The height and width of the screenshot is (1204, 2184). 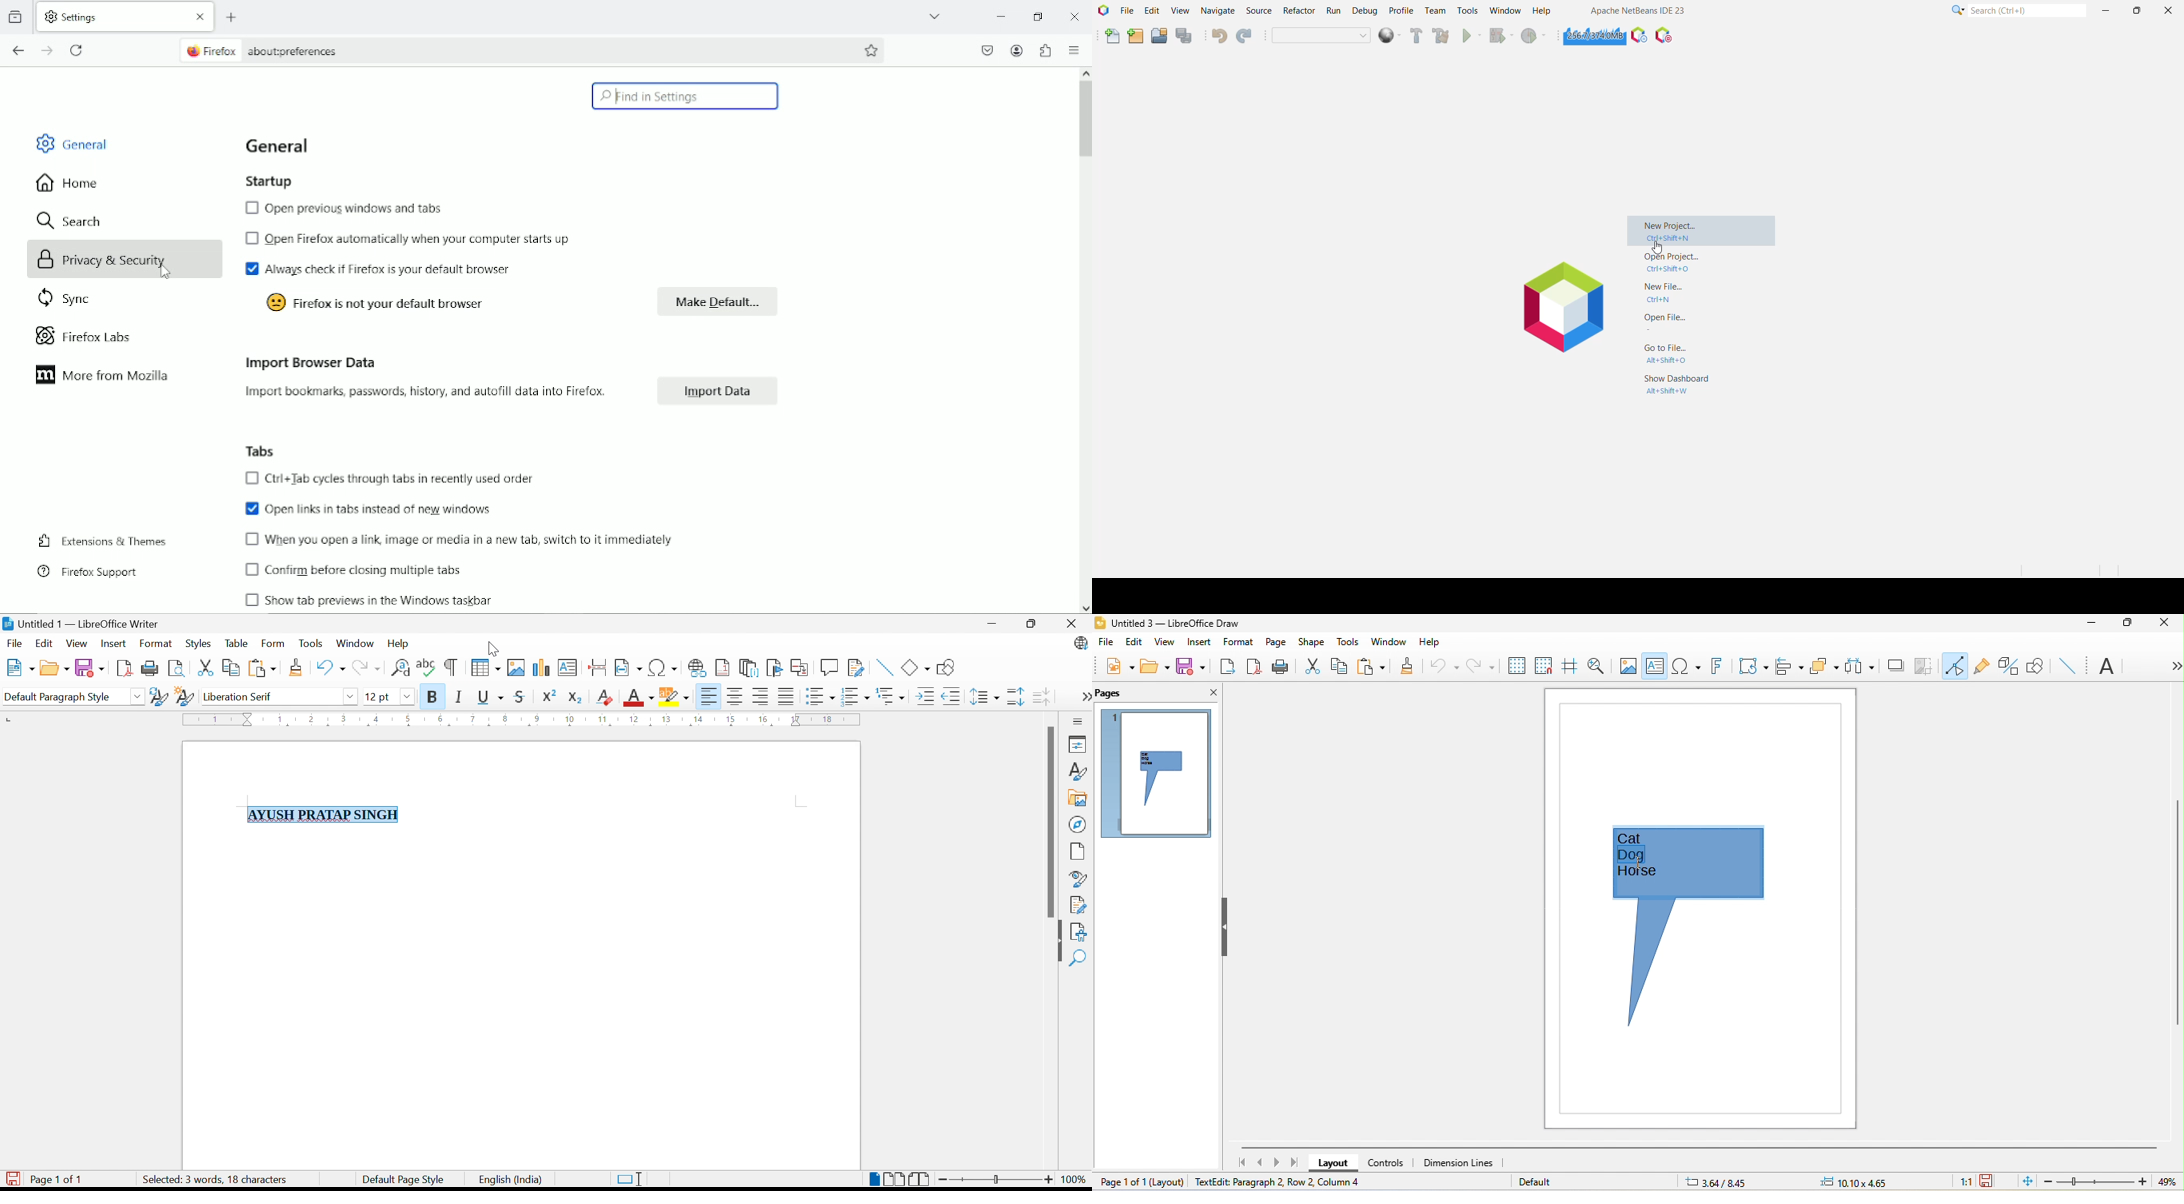 I want to click on Tools, so click(x=311, y=642).